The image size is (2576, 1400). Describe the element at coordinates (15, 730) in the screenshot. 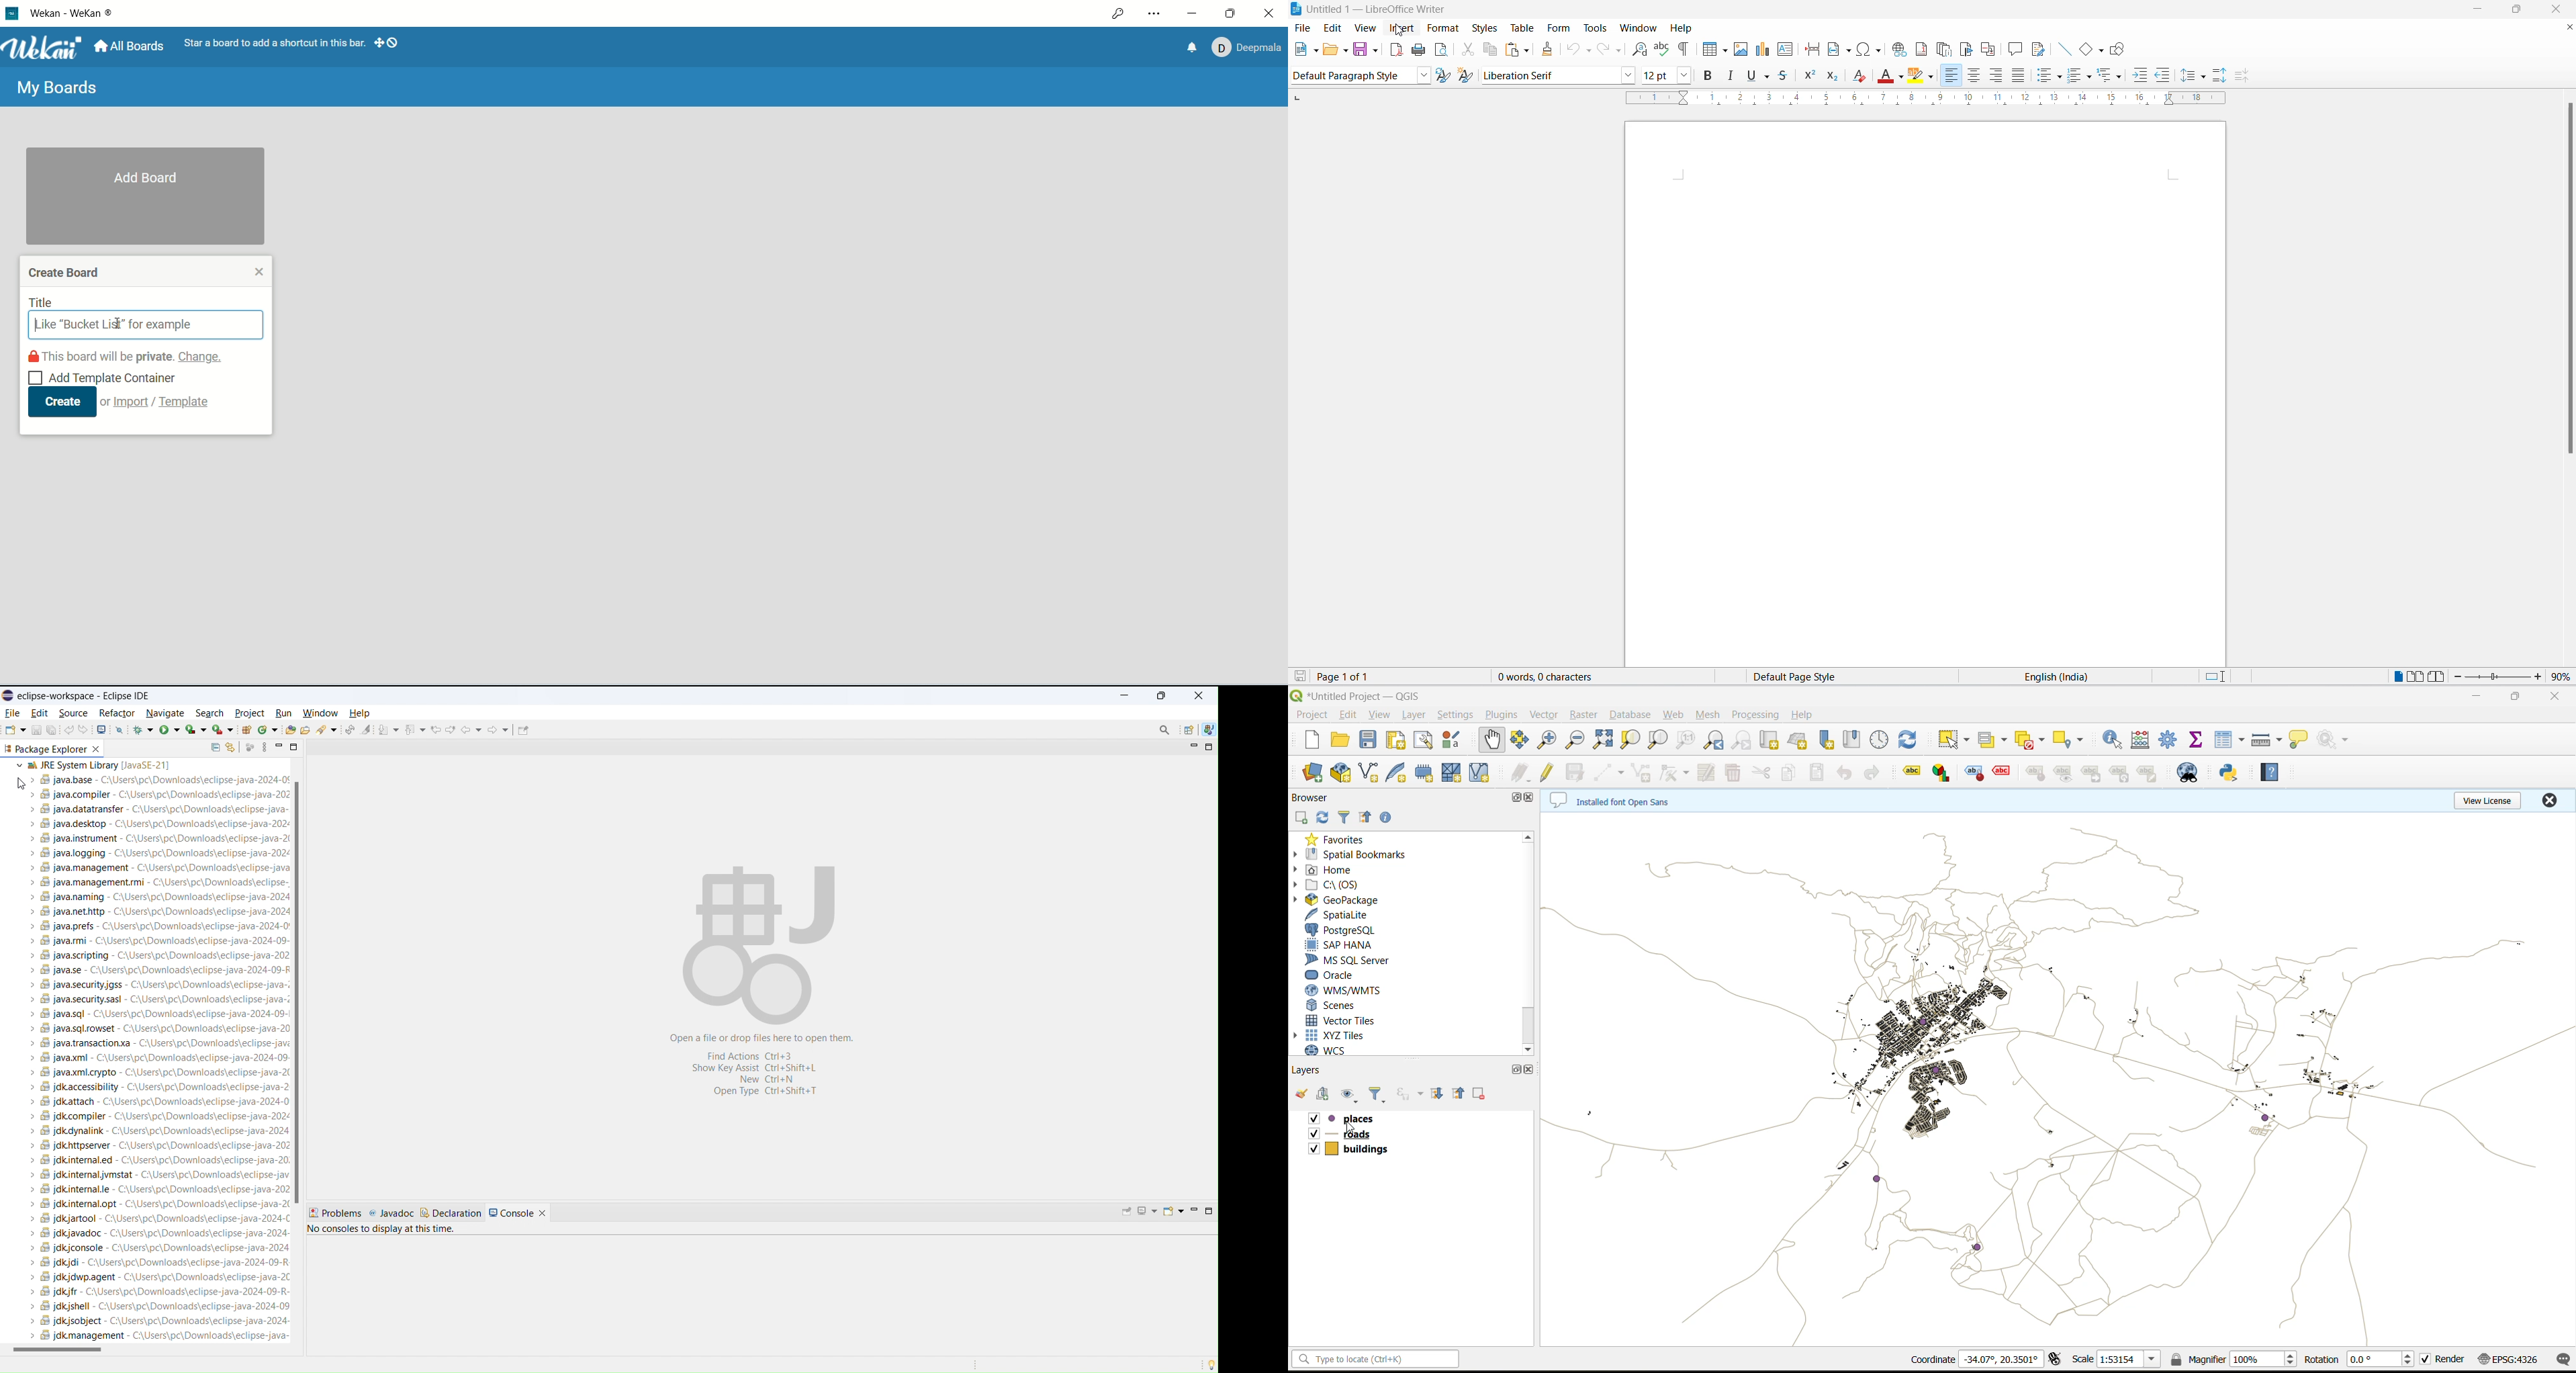

I see `new` at that location.